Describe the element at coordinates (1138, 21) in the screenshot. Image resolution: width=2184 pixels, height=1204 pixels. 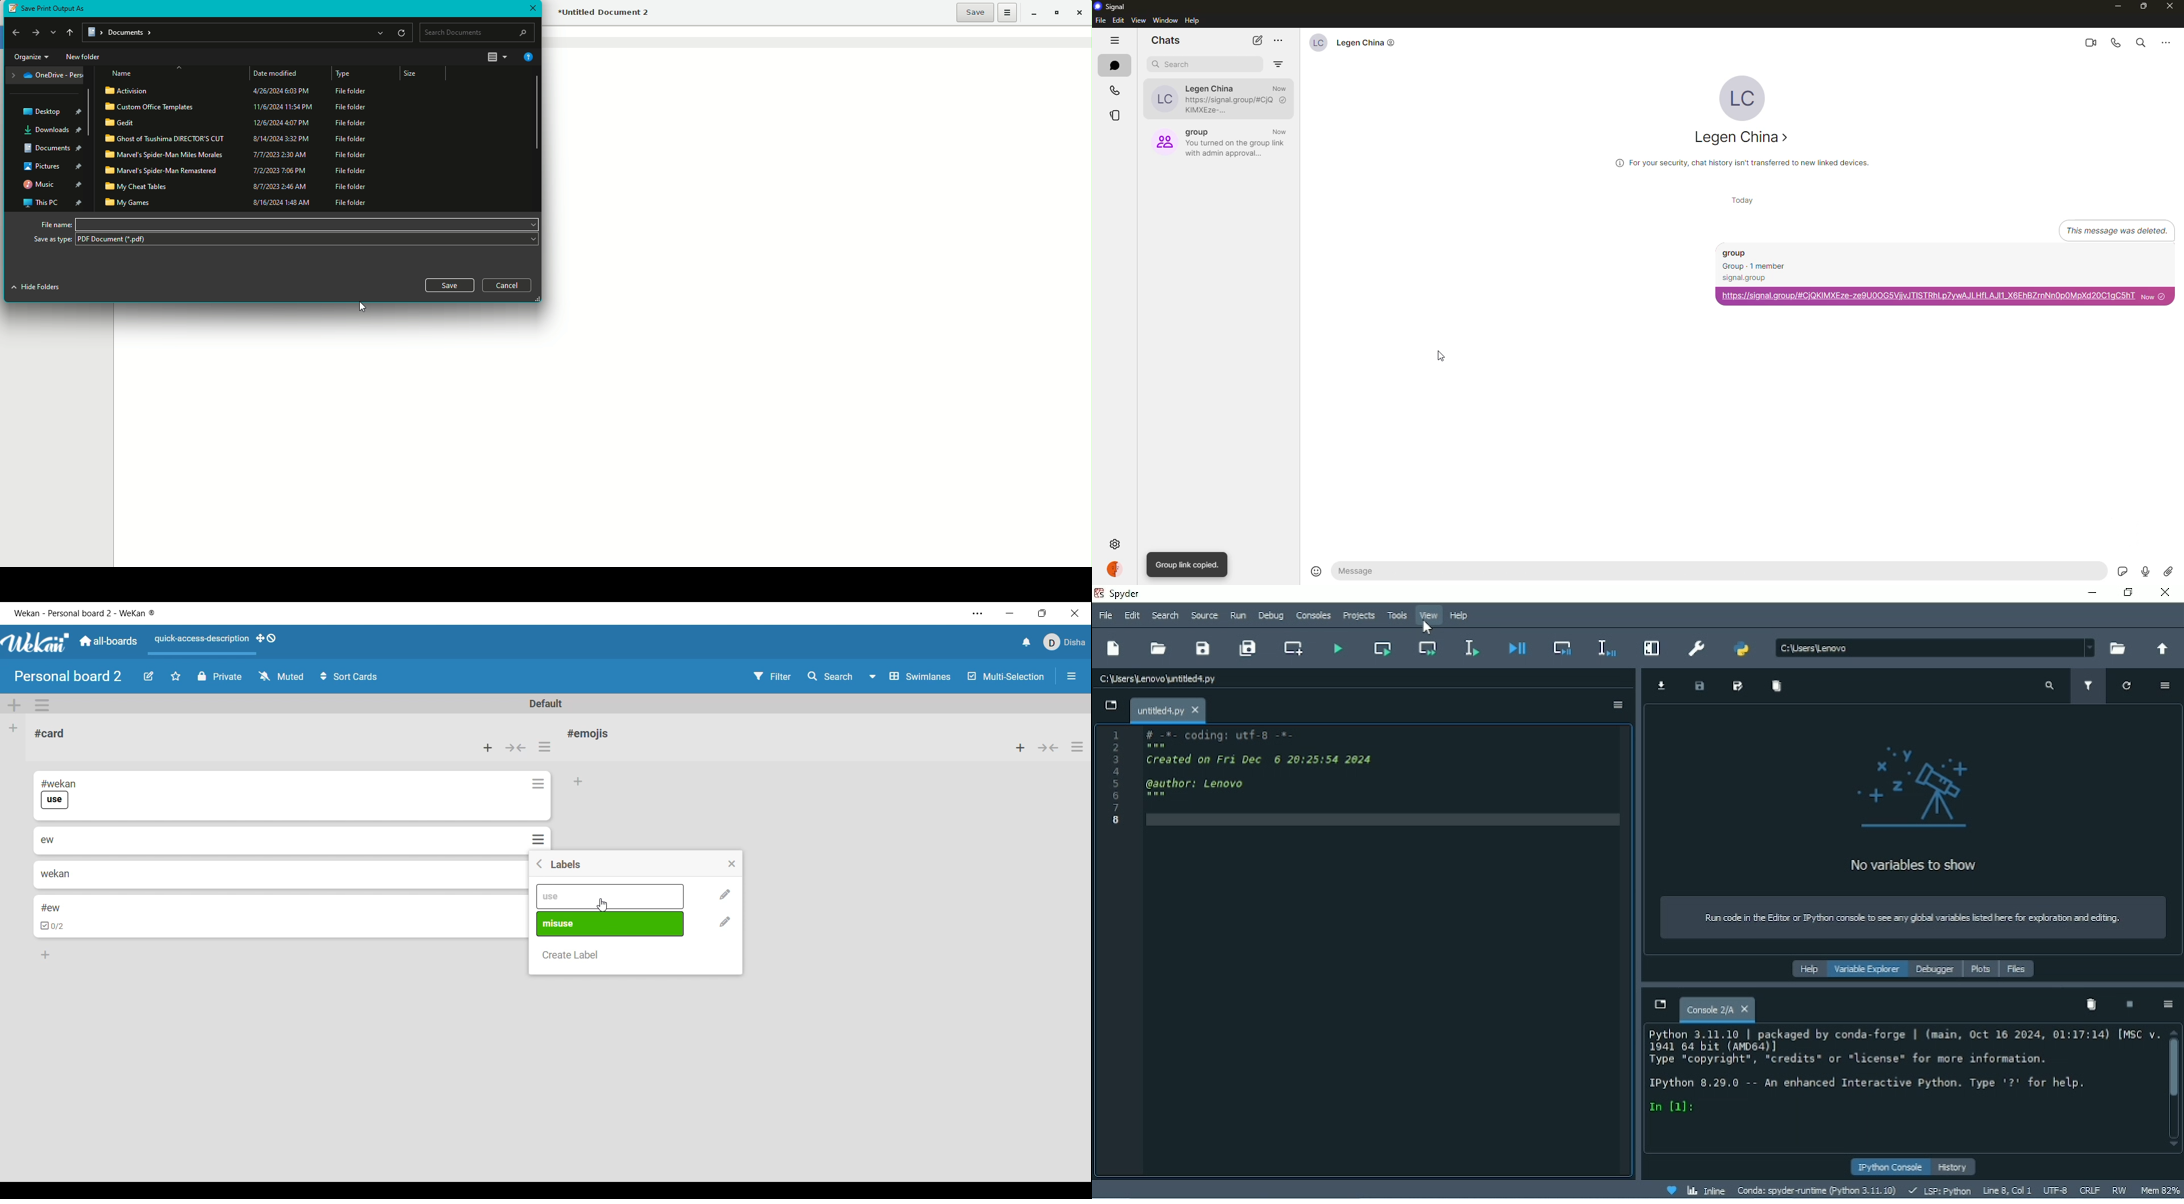
I see `view` at that location.